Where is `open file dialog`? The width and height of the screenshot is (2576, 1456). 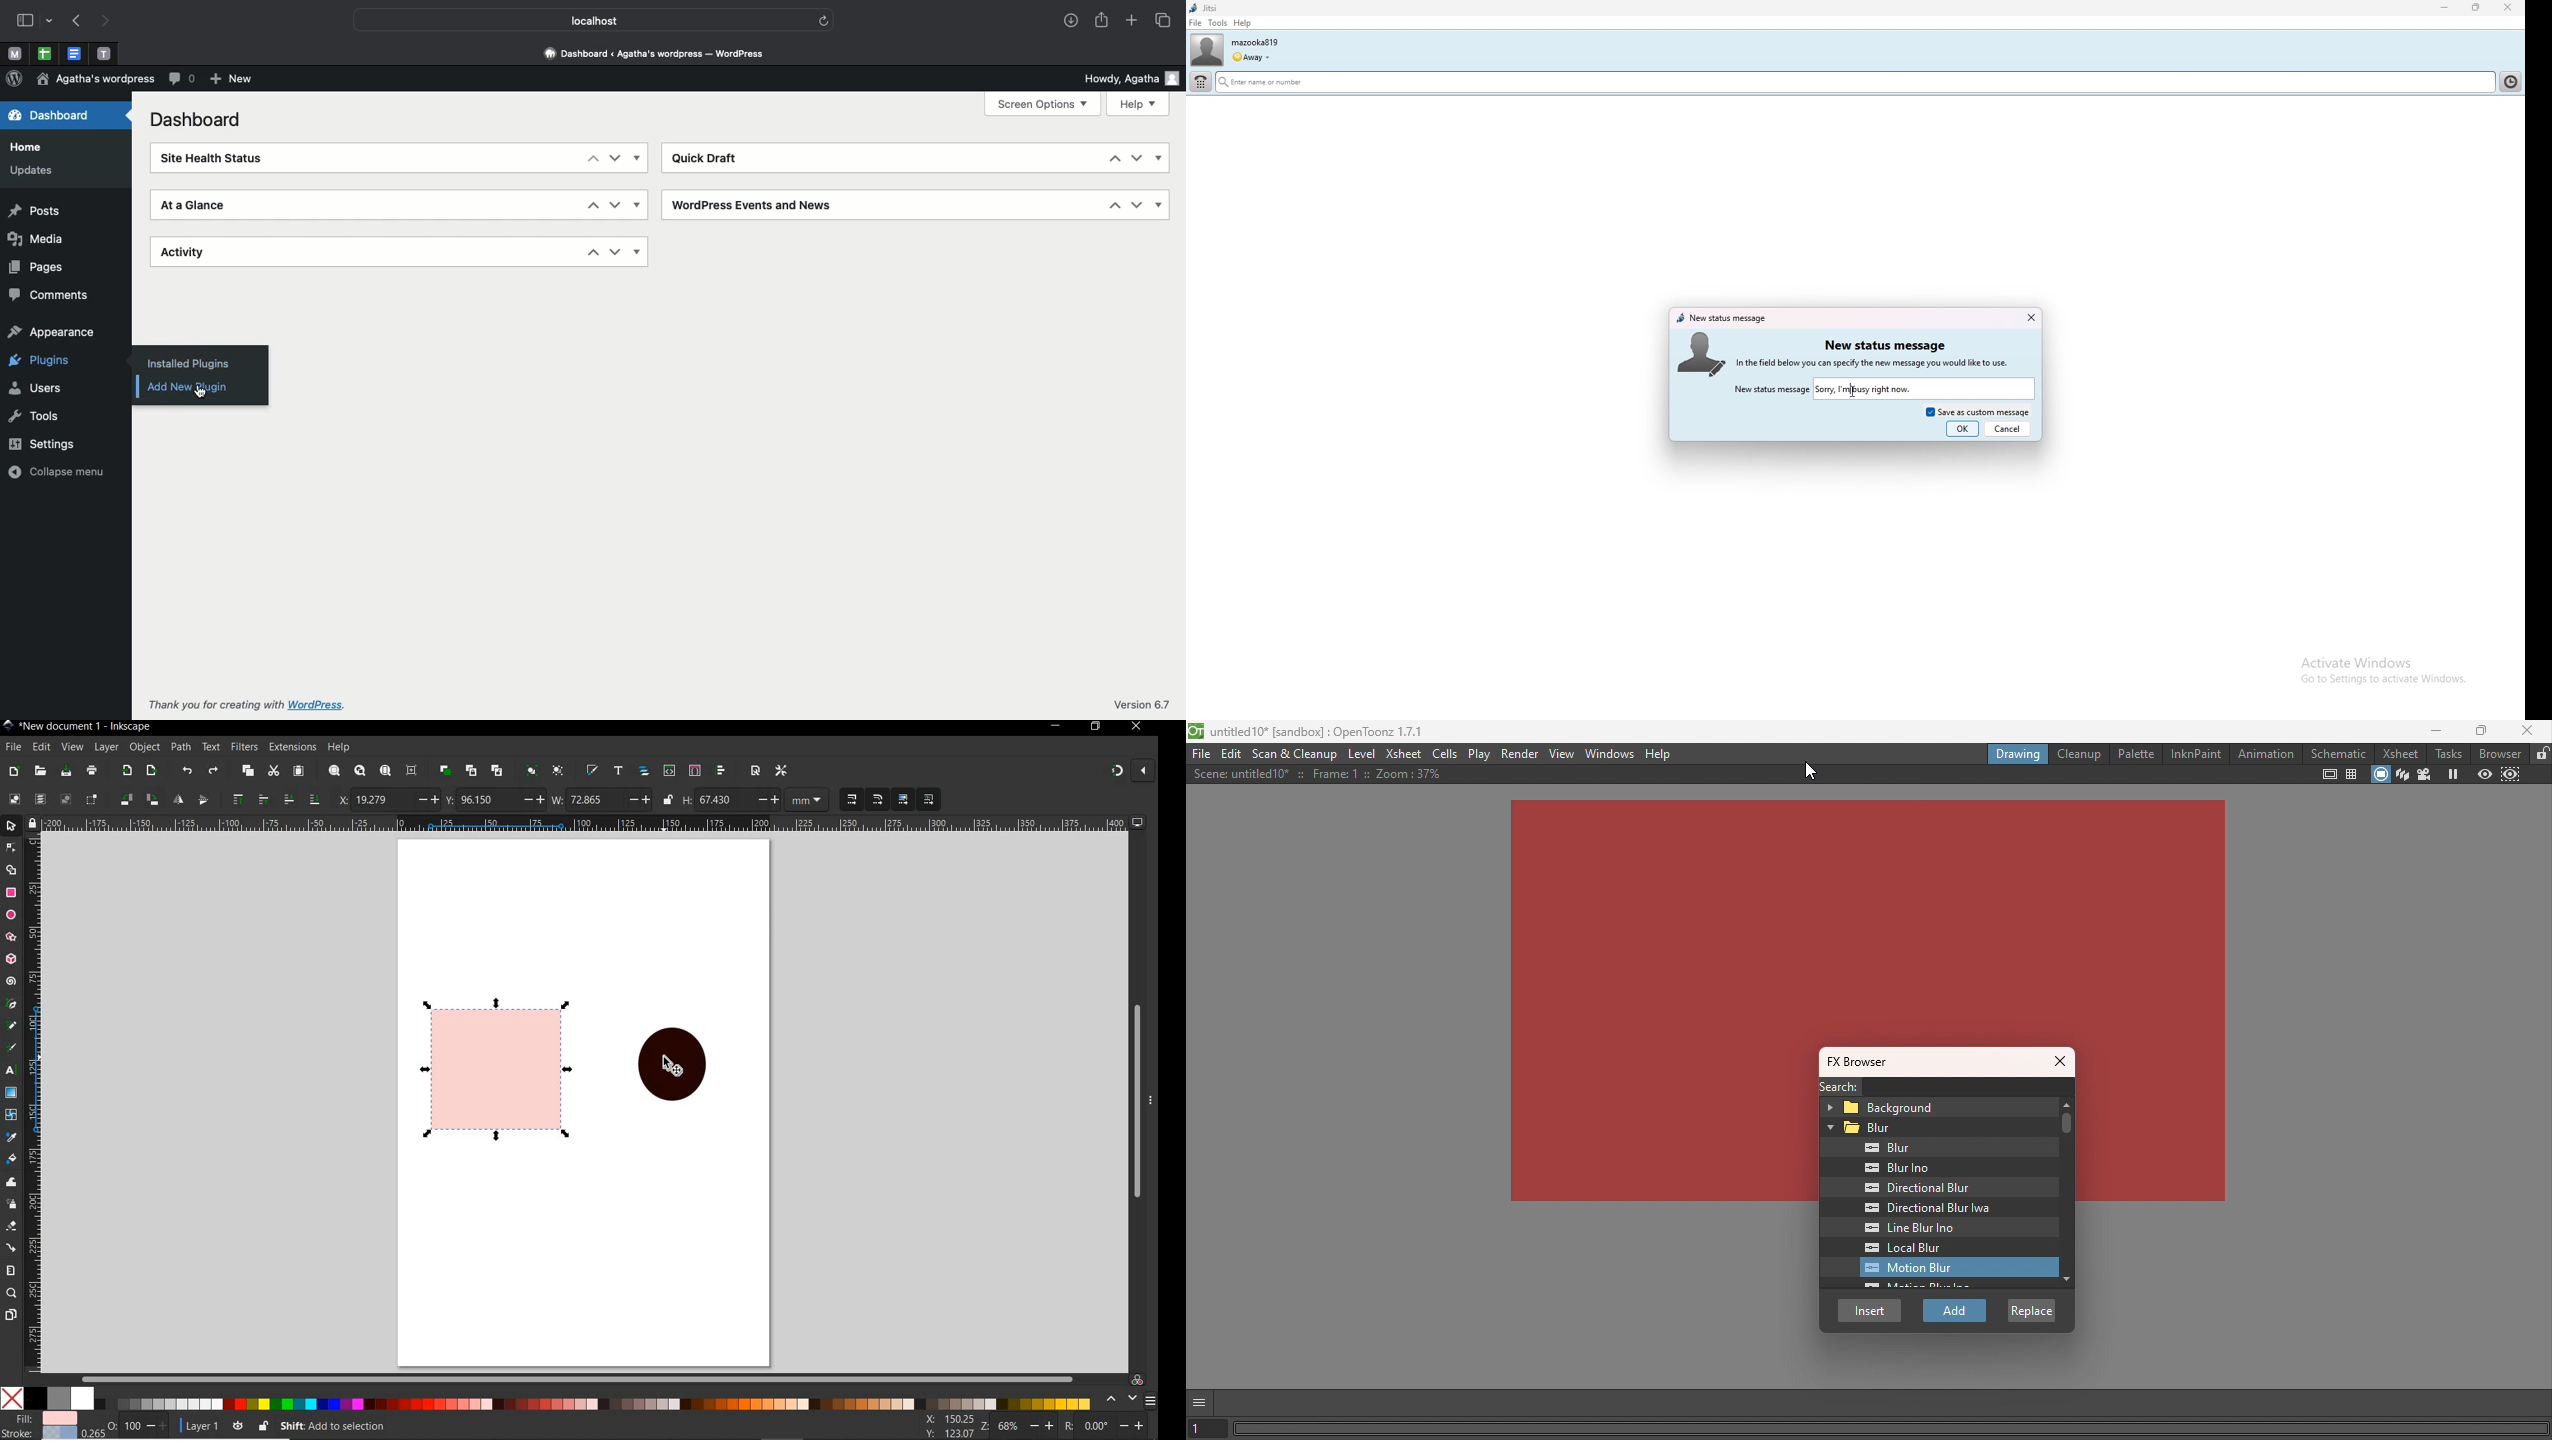
open file dialog is located at coordinates (41, 772).